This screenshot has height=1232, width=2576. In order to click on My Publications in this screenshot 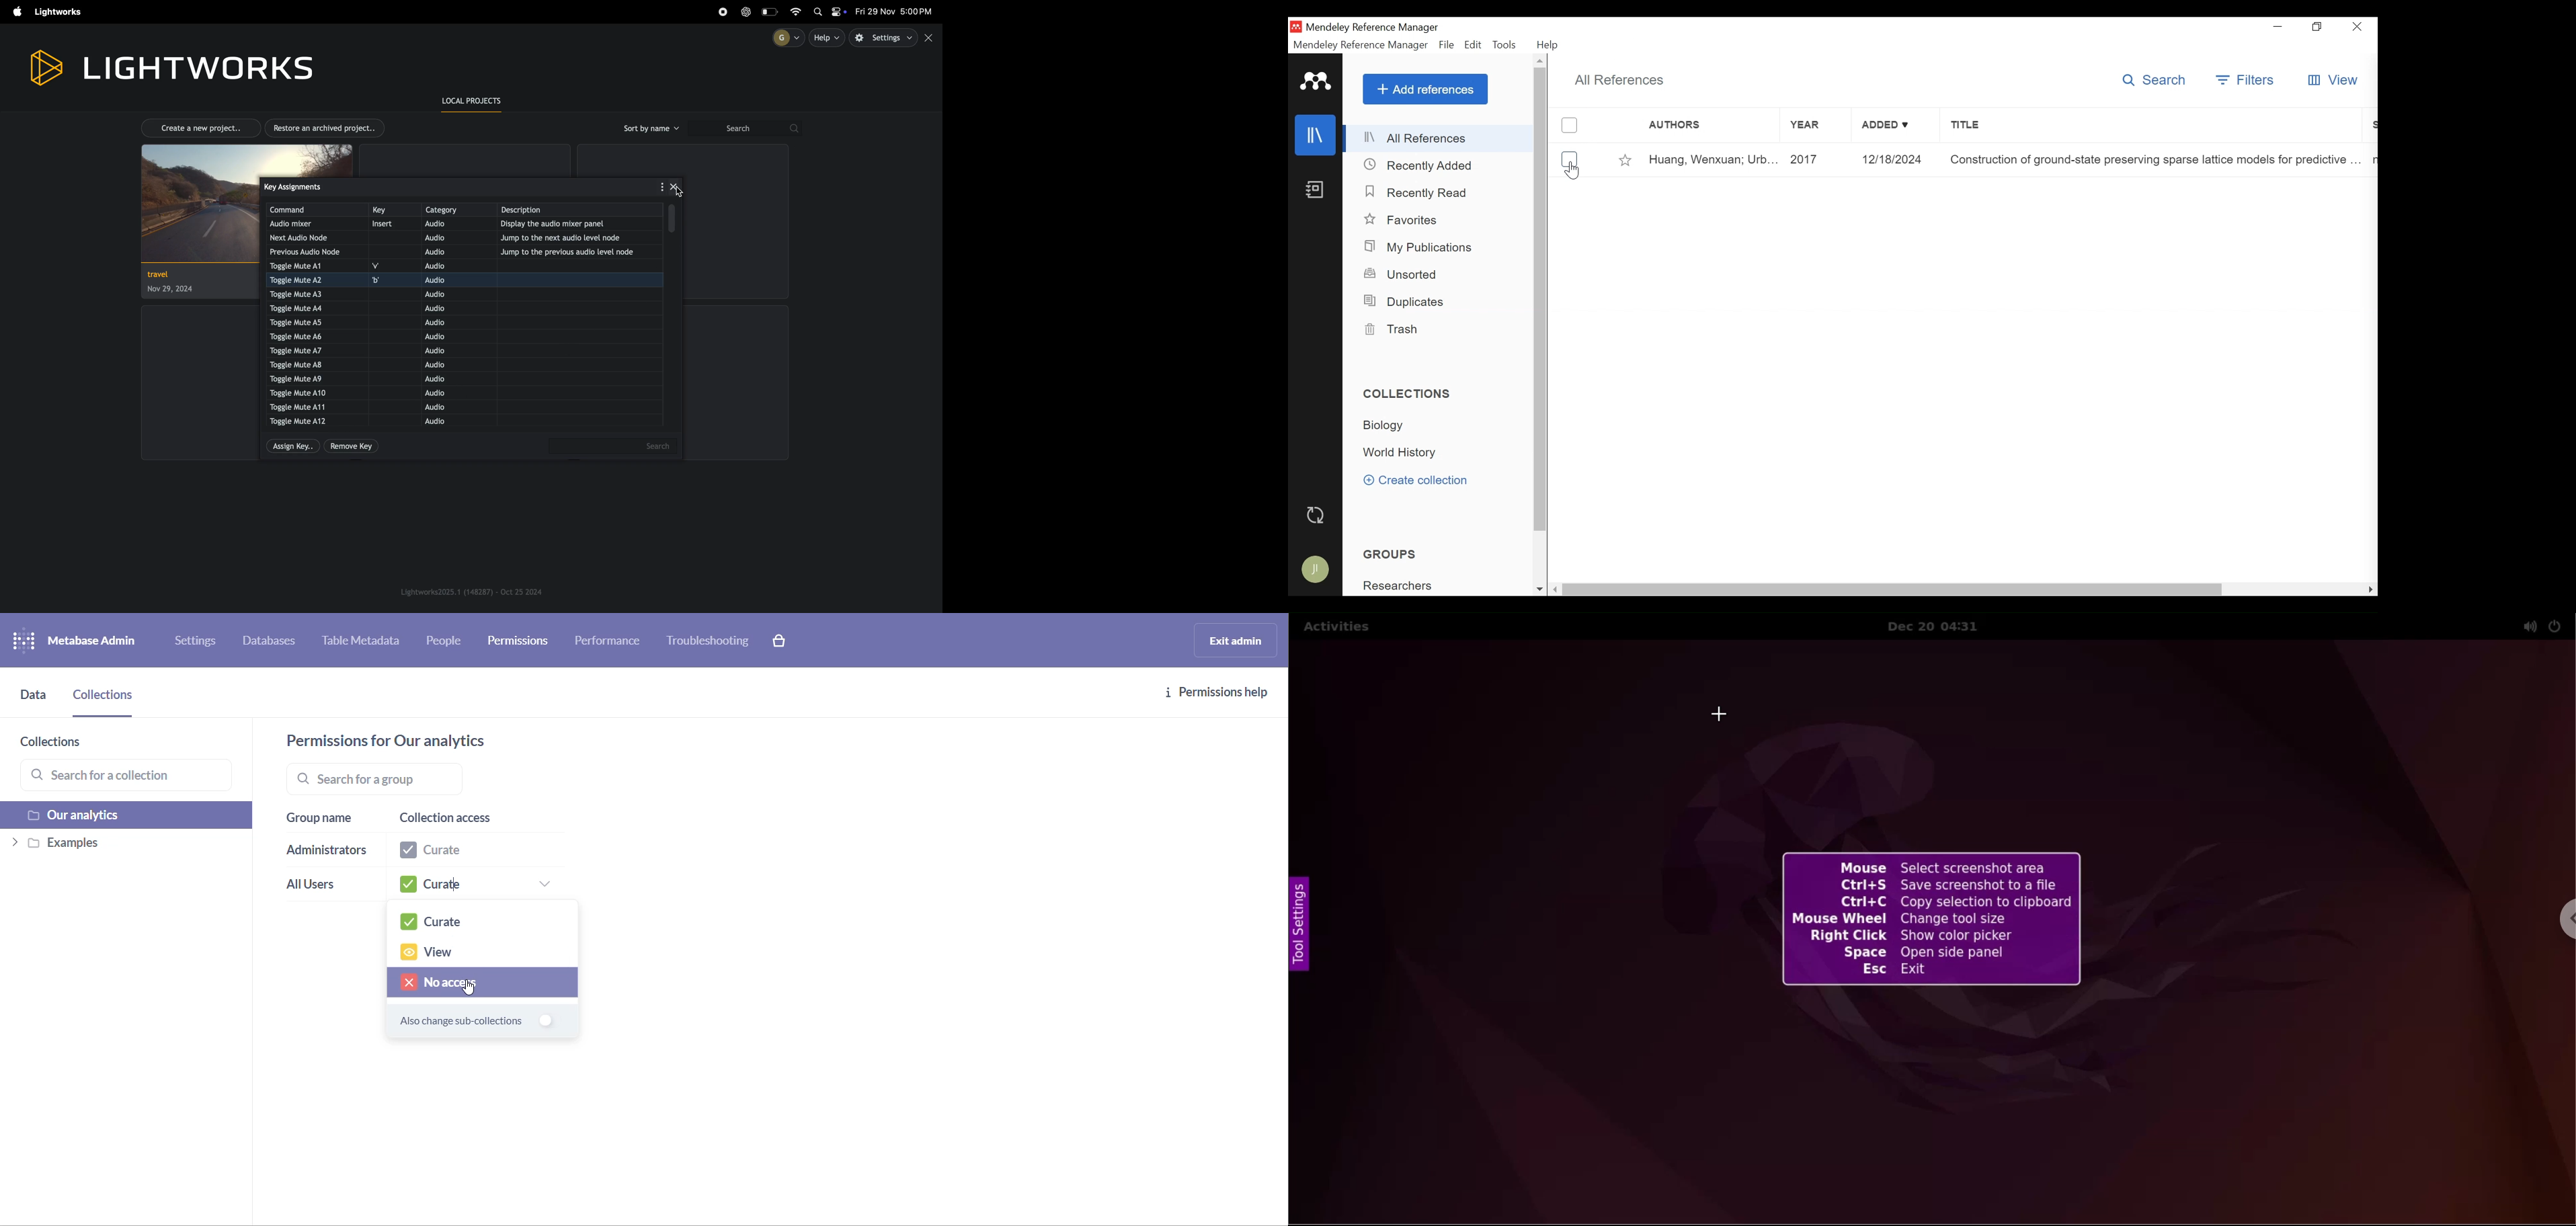, I will do `click(1421, 248)`.